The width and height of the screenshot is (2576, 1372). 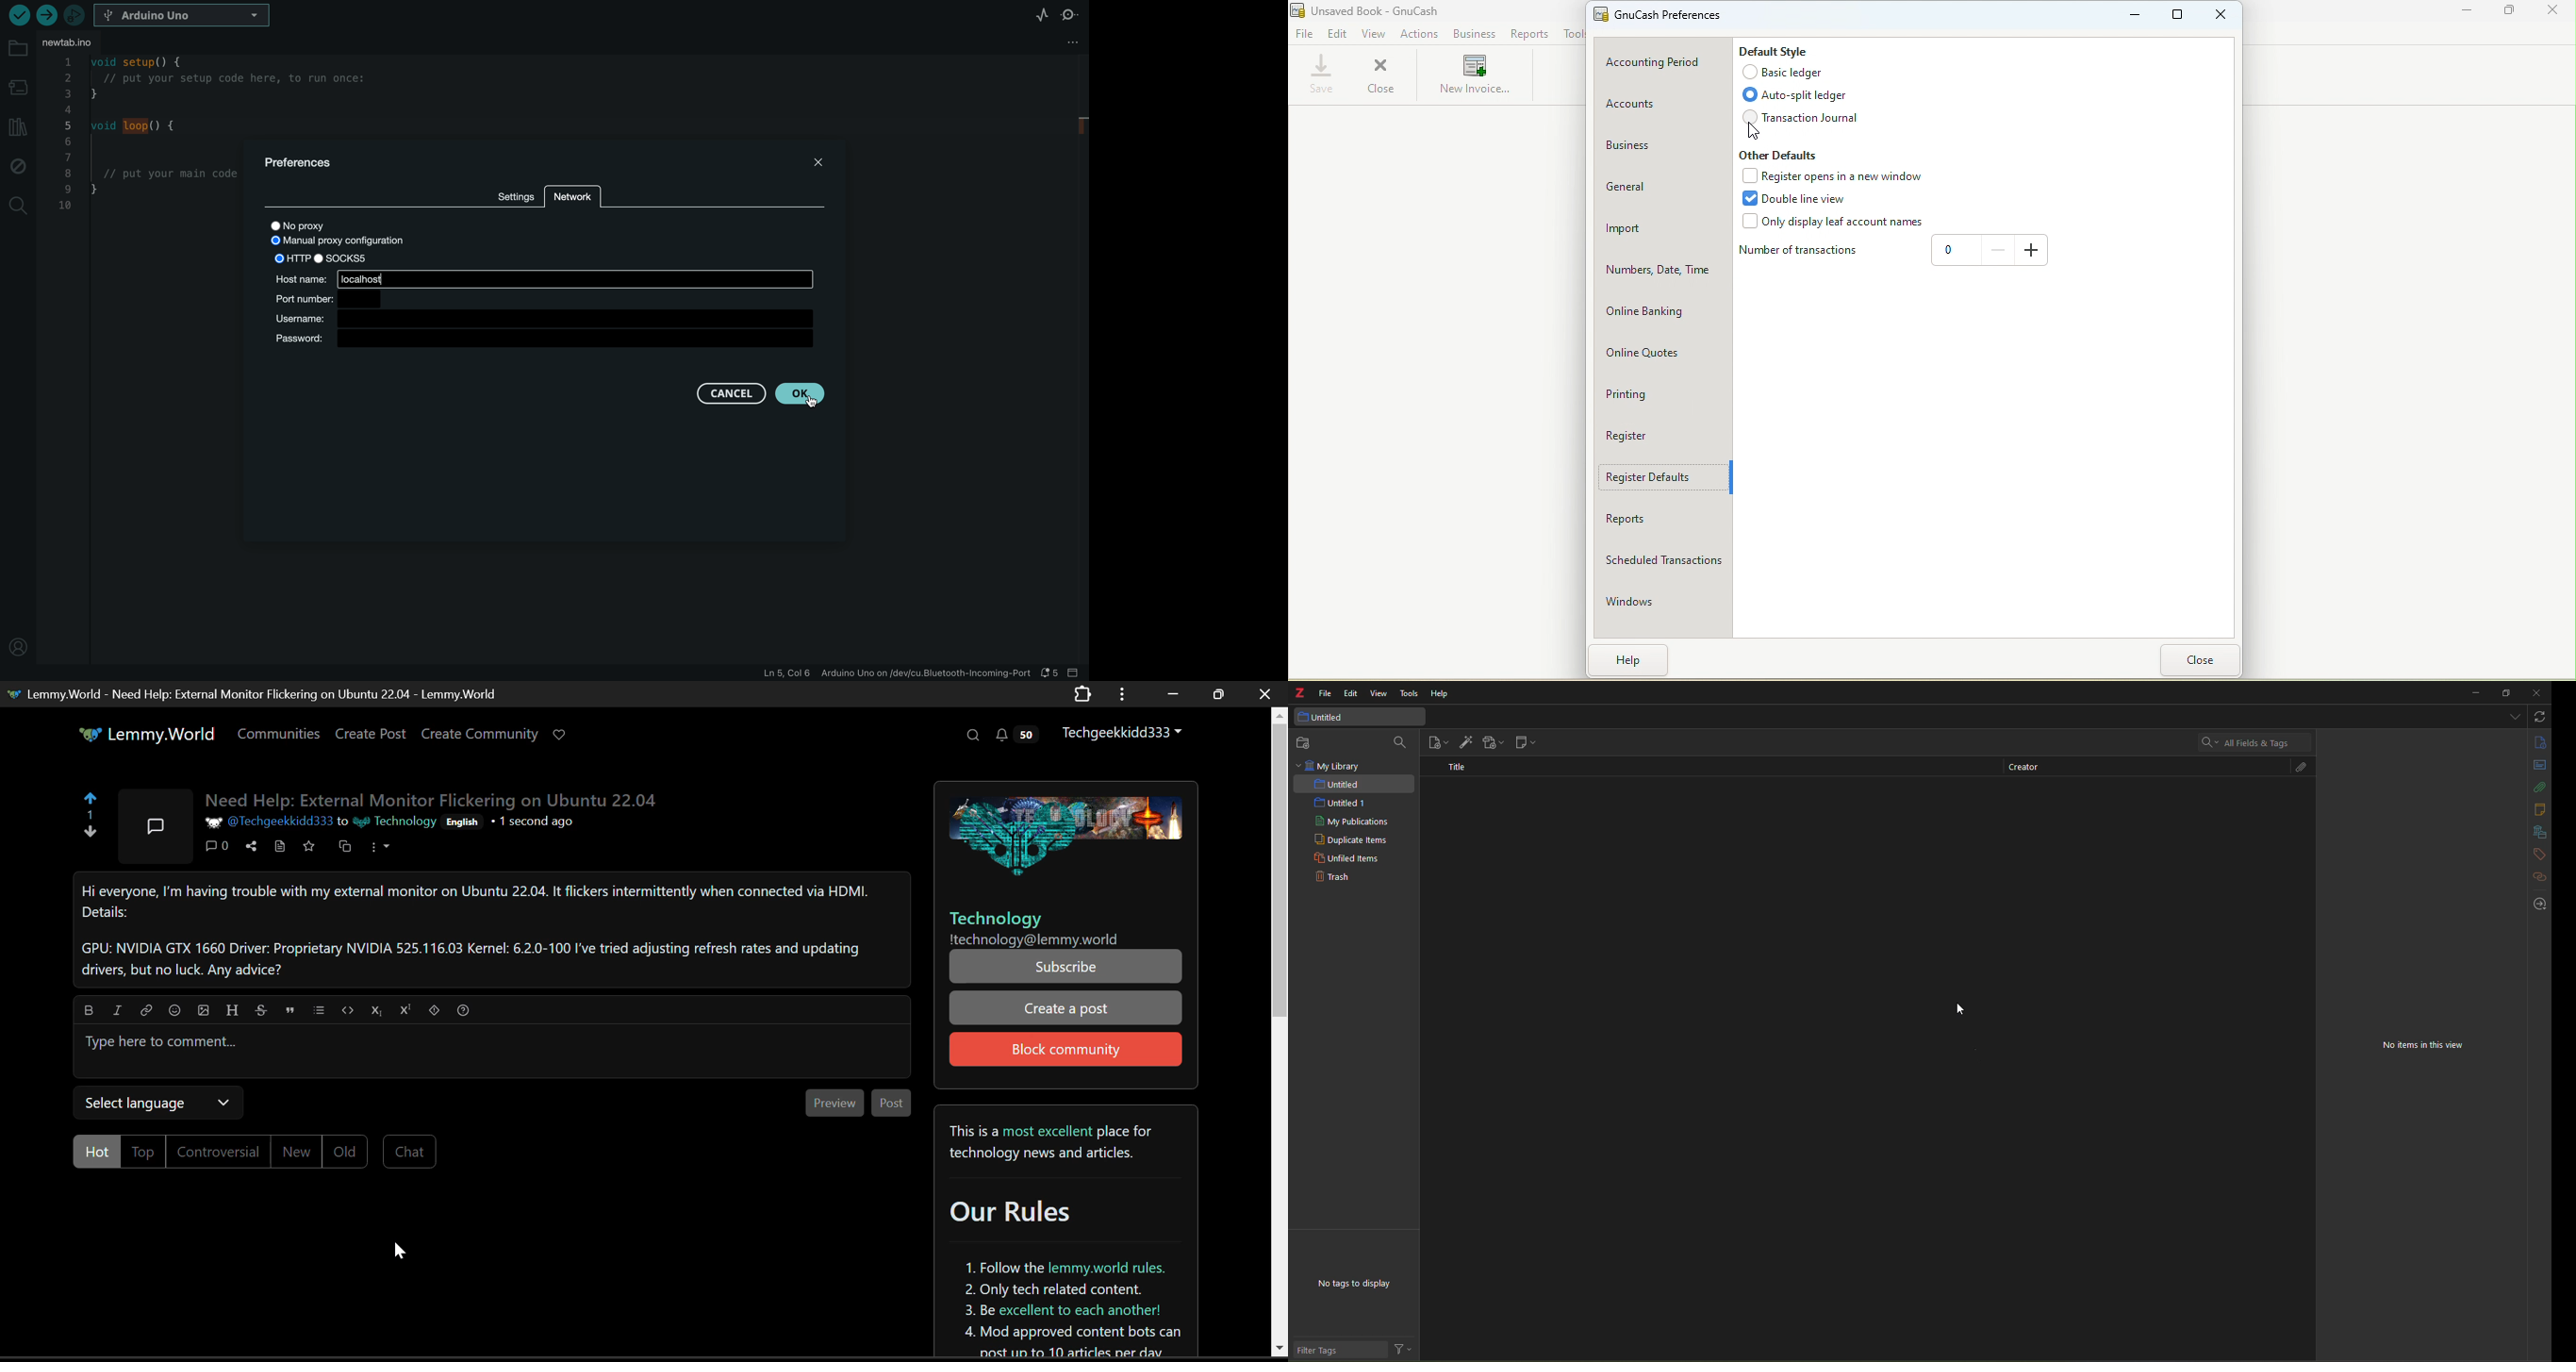 What do you see at coordinates (1460, 767) in the screenshot?
I see `title` at bounding box center [1460, 767].